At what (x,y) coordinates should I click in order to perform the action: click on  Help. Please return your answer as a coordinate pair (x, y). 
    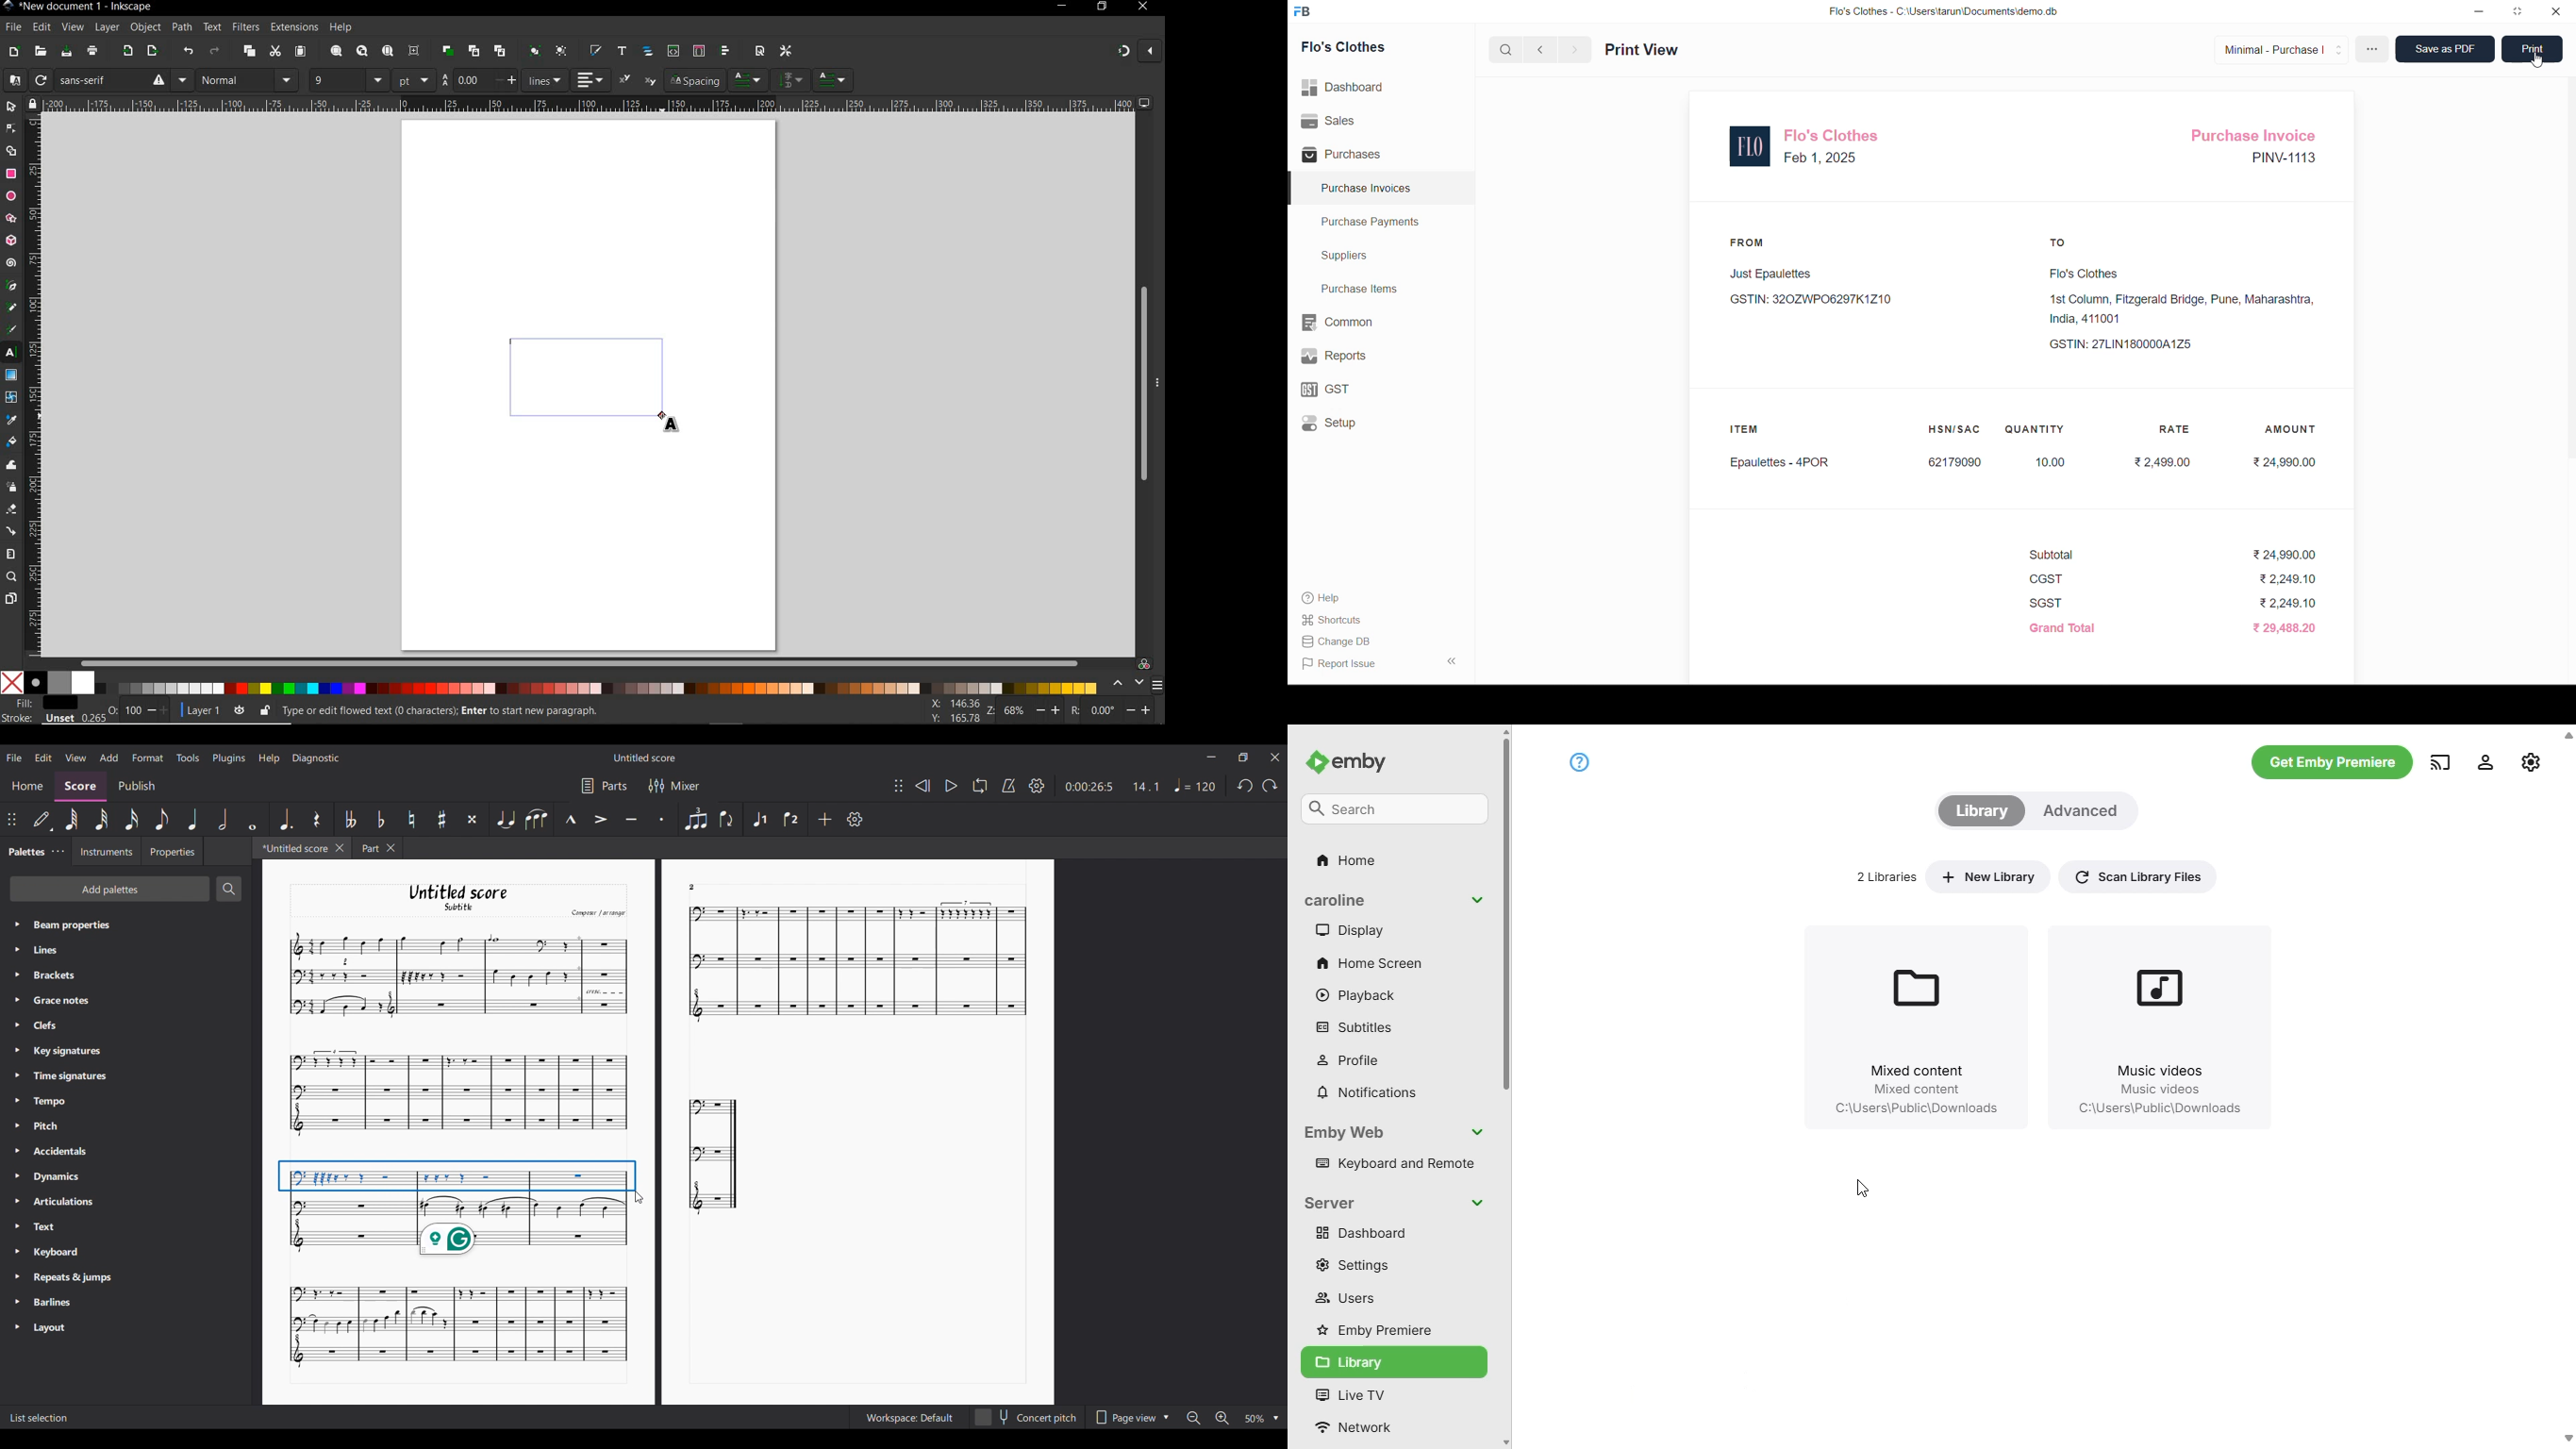
    Looking at the image, I should click on (1332, 596).